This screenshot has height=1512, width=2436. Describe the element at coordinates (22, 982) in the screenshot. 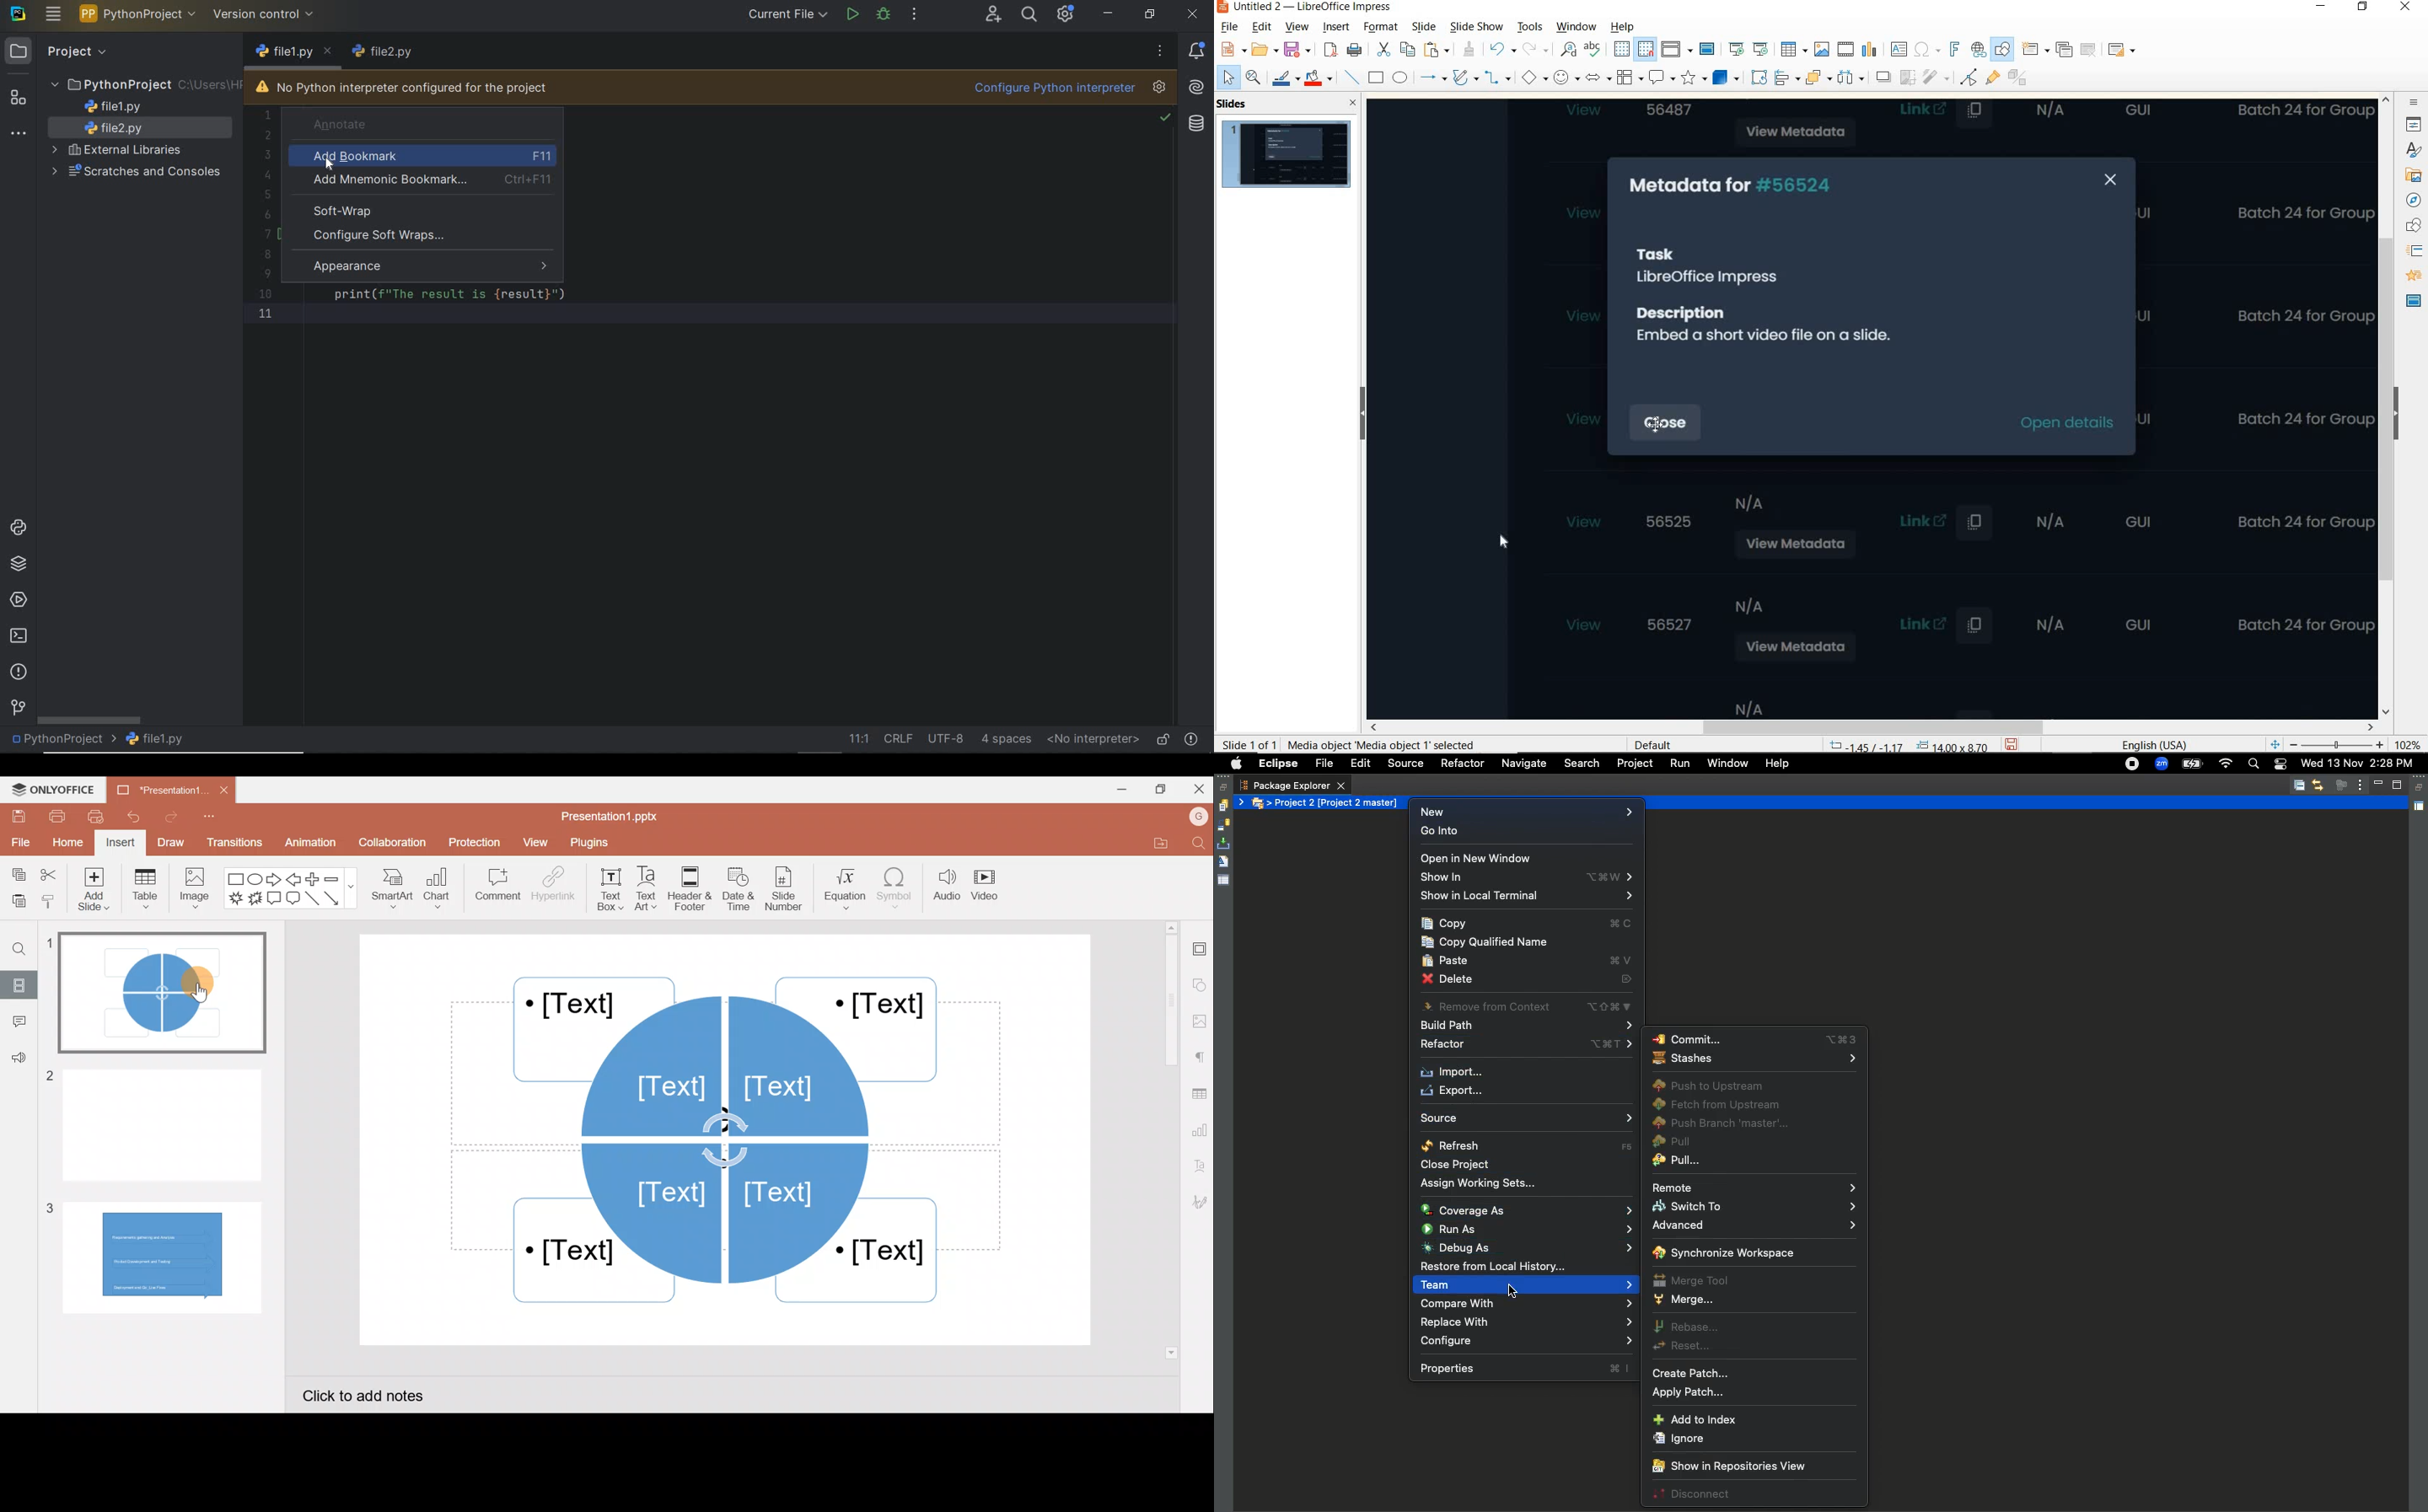

I see `Slides` at that location.